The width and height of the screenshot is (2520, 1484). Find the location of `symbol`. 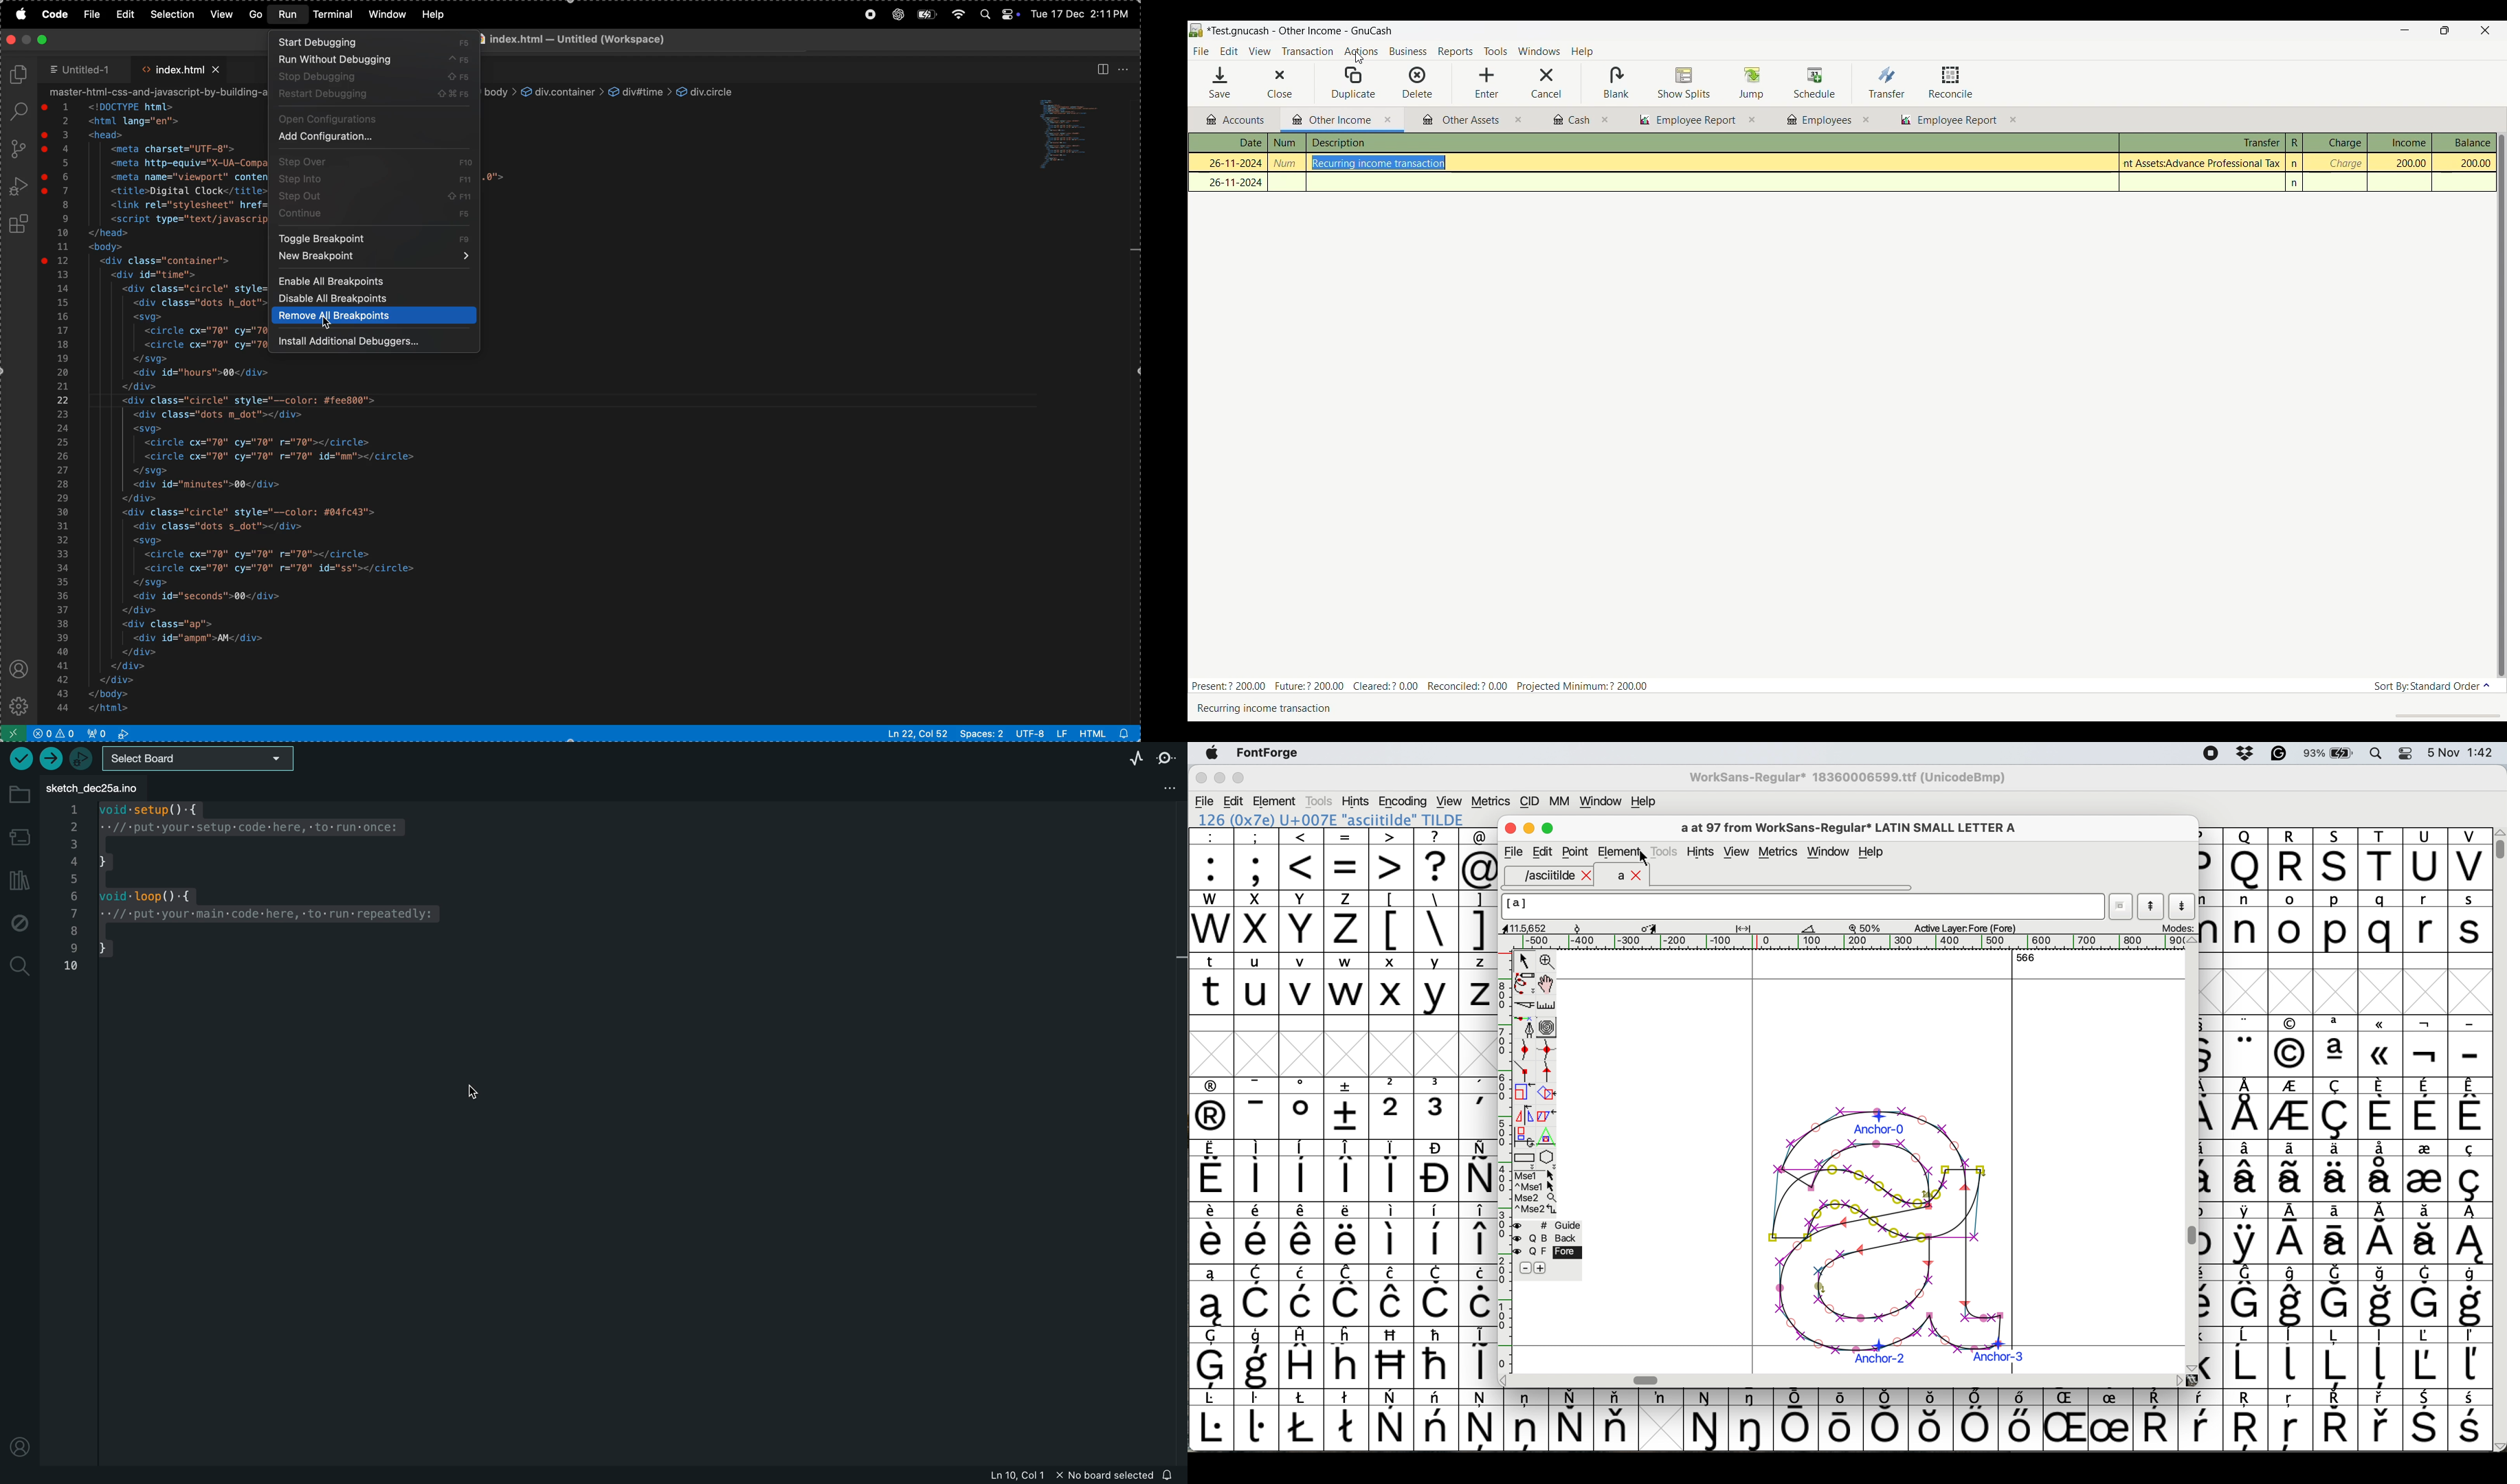

symbol is located at coordinates (2291, 1110).